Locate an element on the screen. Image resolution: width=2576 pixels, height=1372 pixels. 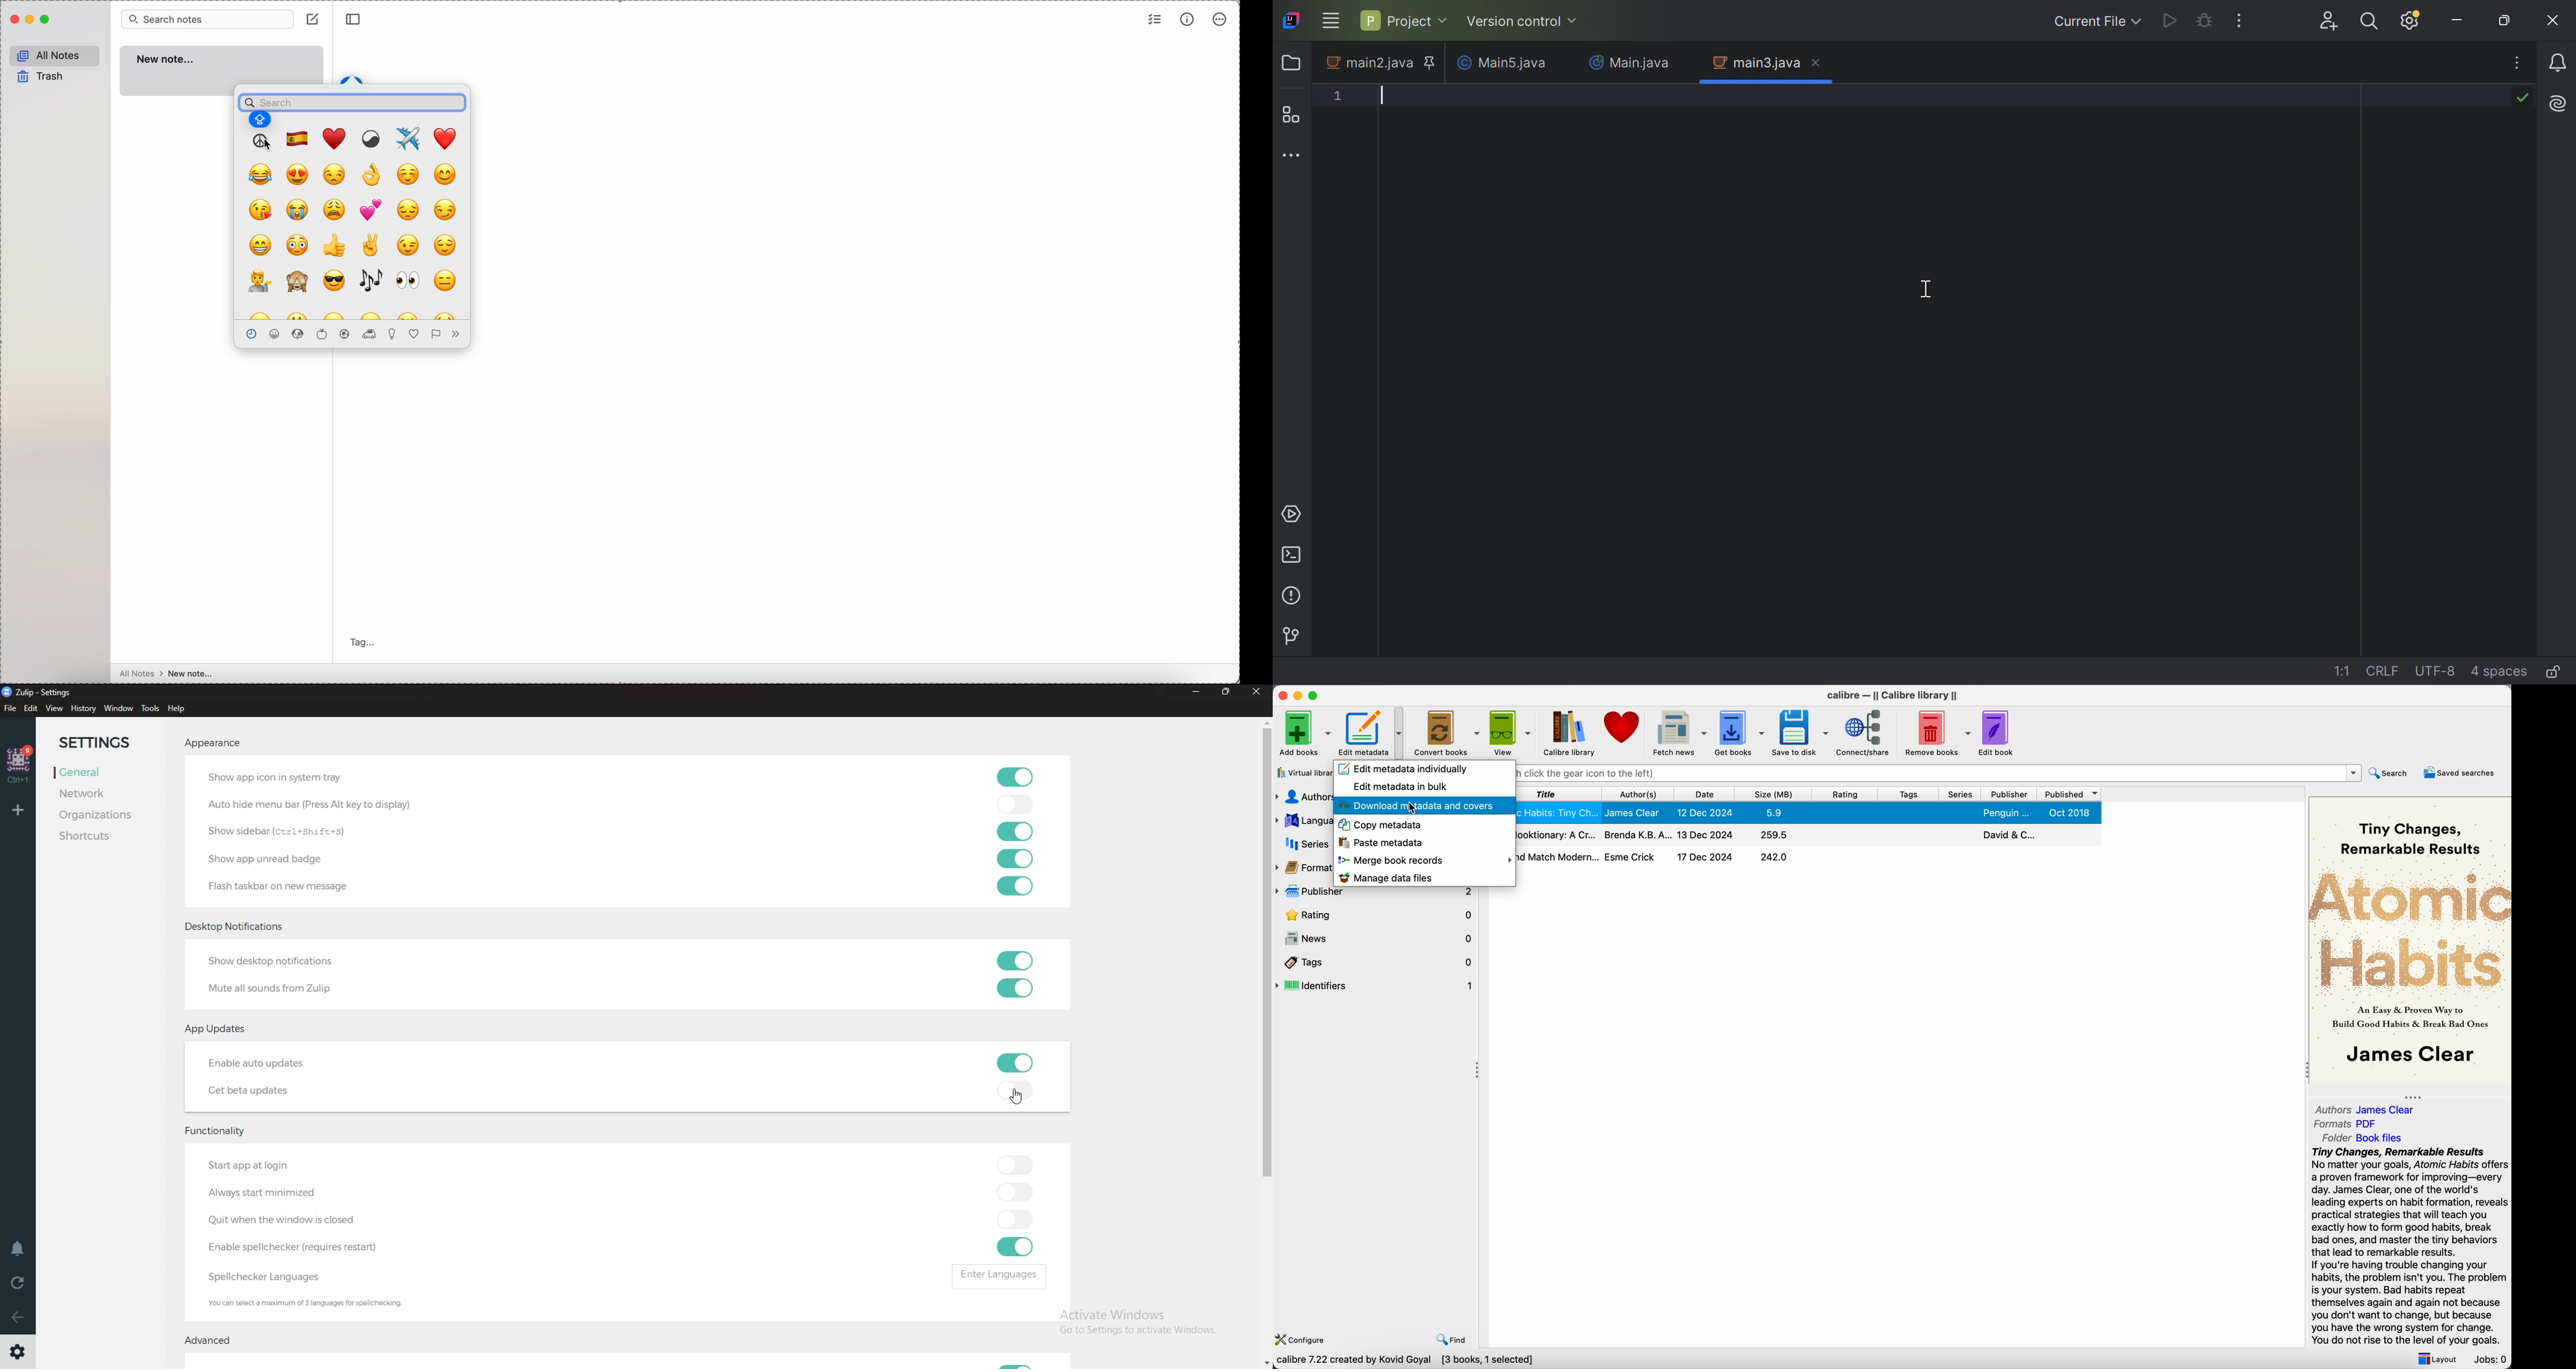
Resize is located at coordinates (1228, 694).